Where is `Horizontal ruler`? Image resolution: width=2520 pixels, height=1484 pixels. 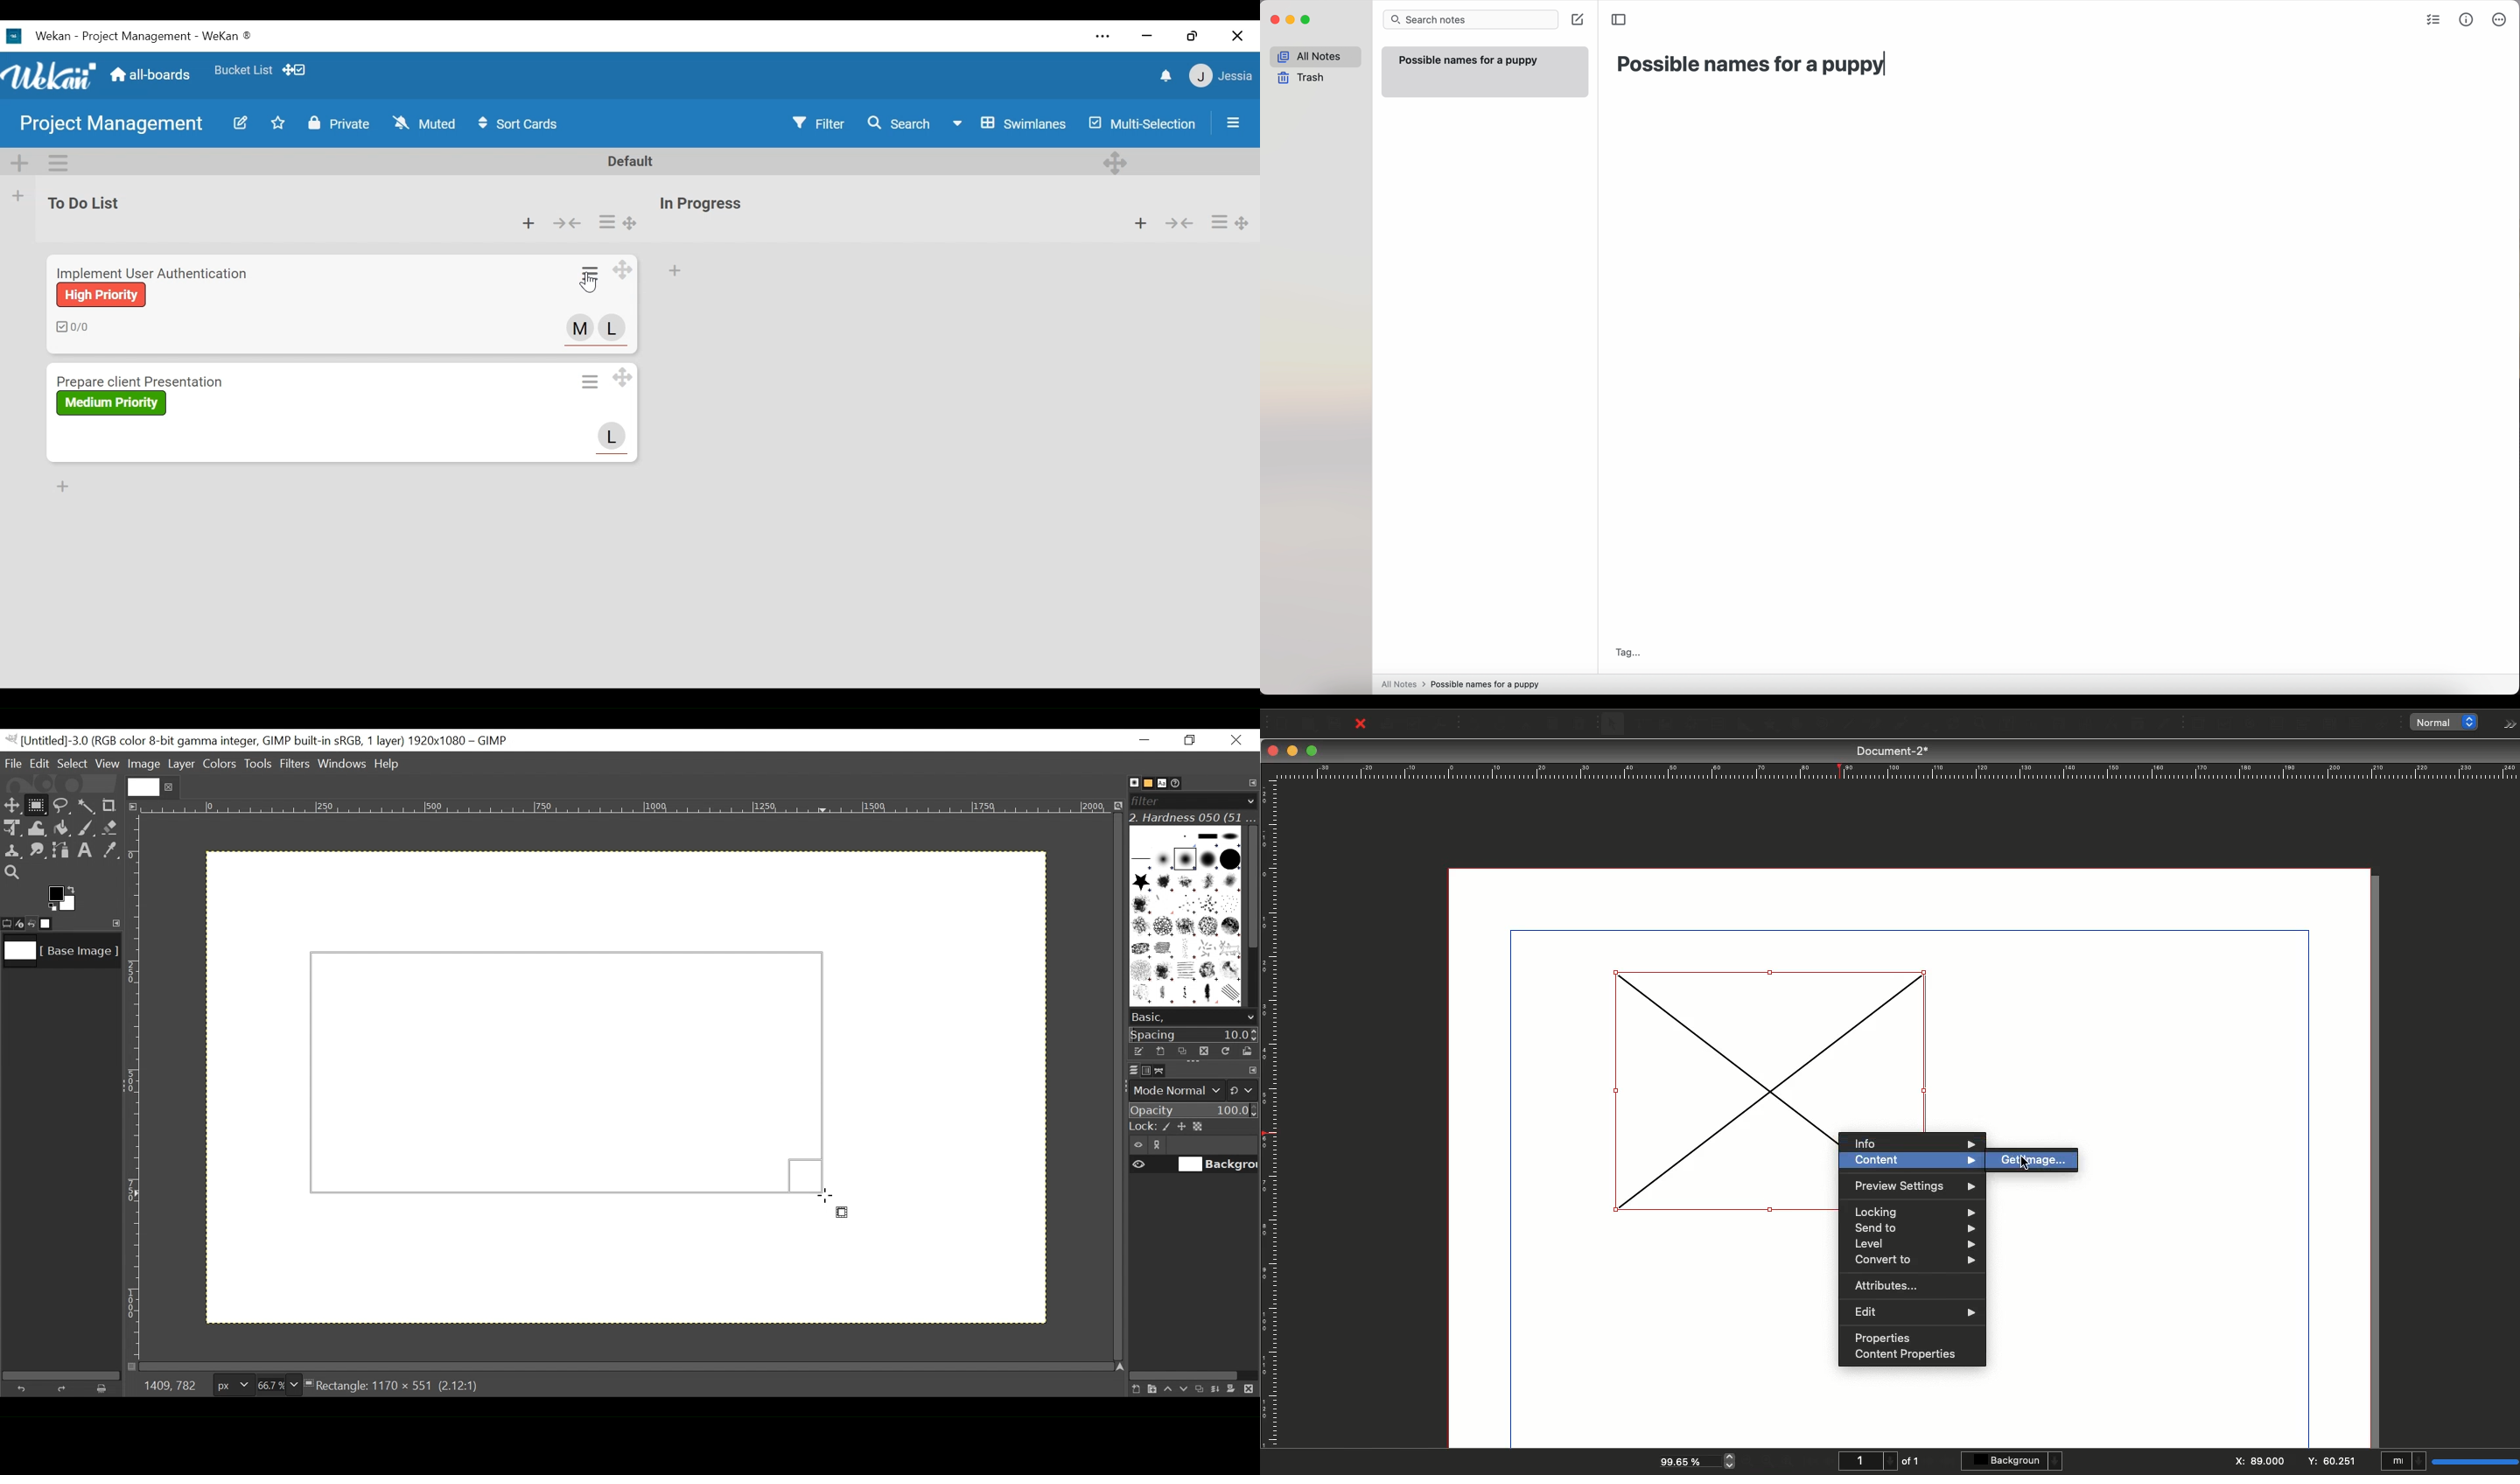
Horizontal ruler is located at coordinates (627, 809).